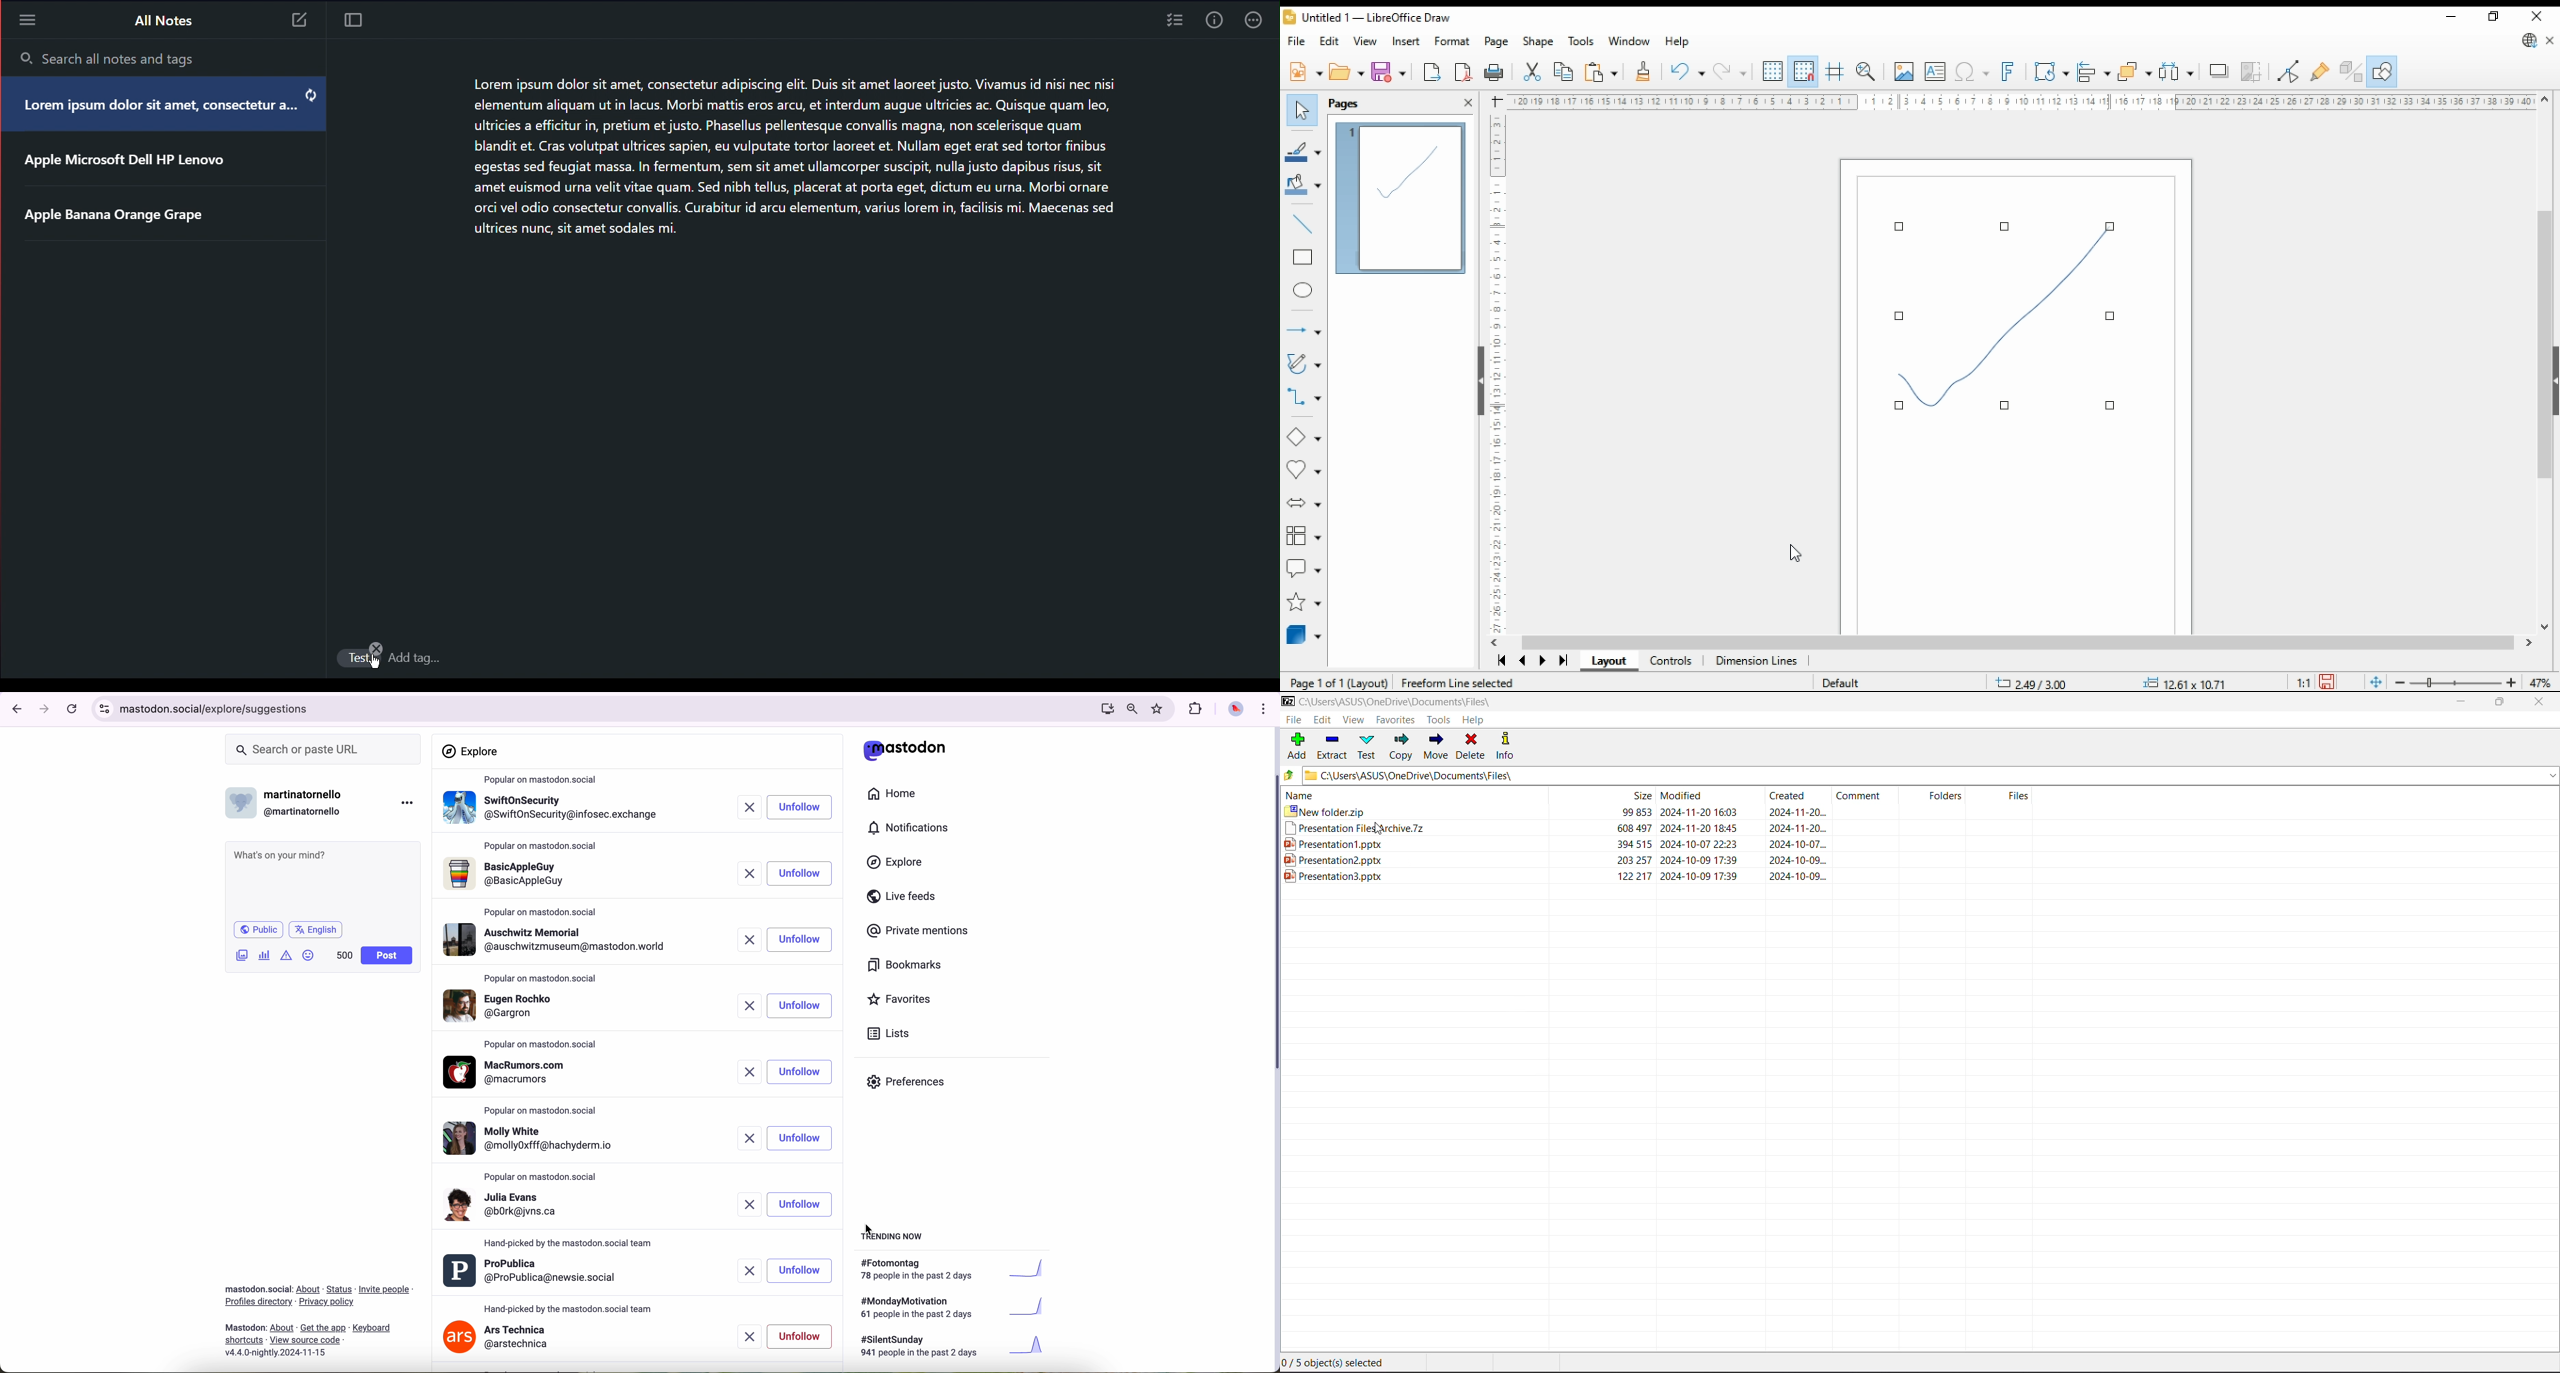 This screenshot has width=2576, height=1400. What do you see at coordinates (1773, 71) in the screenshot?
I see `show grid` at bounding box center [1773, 71].